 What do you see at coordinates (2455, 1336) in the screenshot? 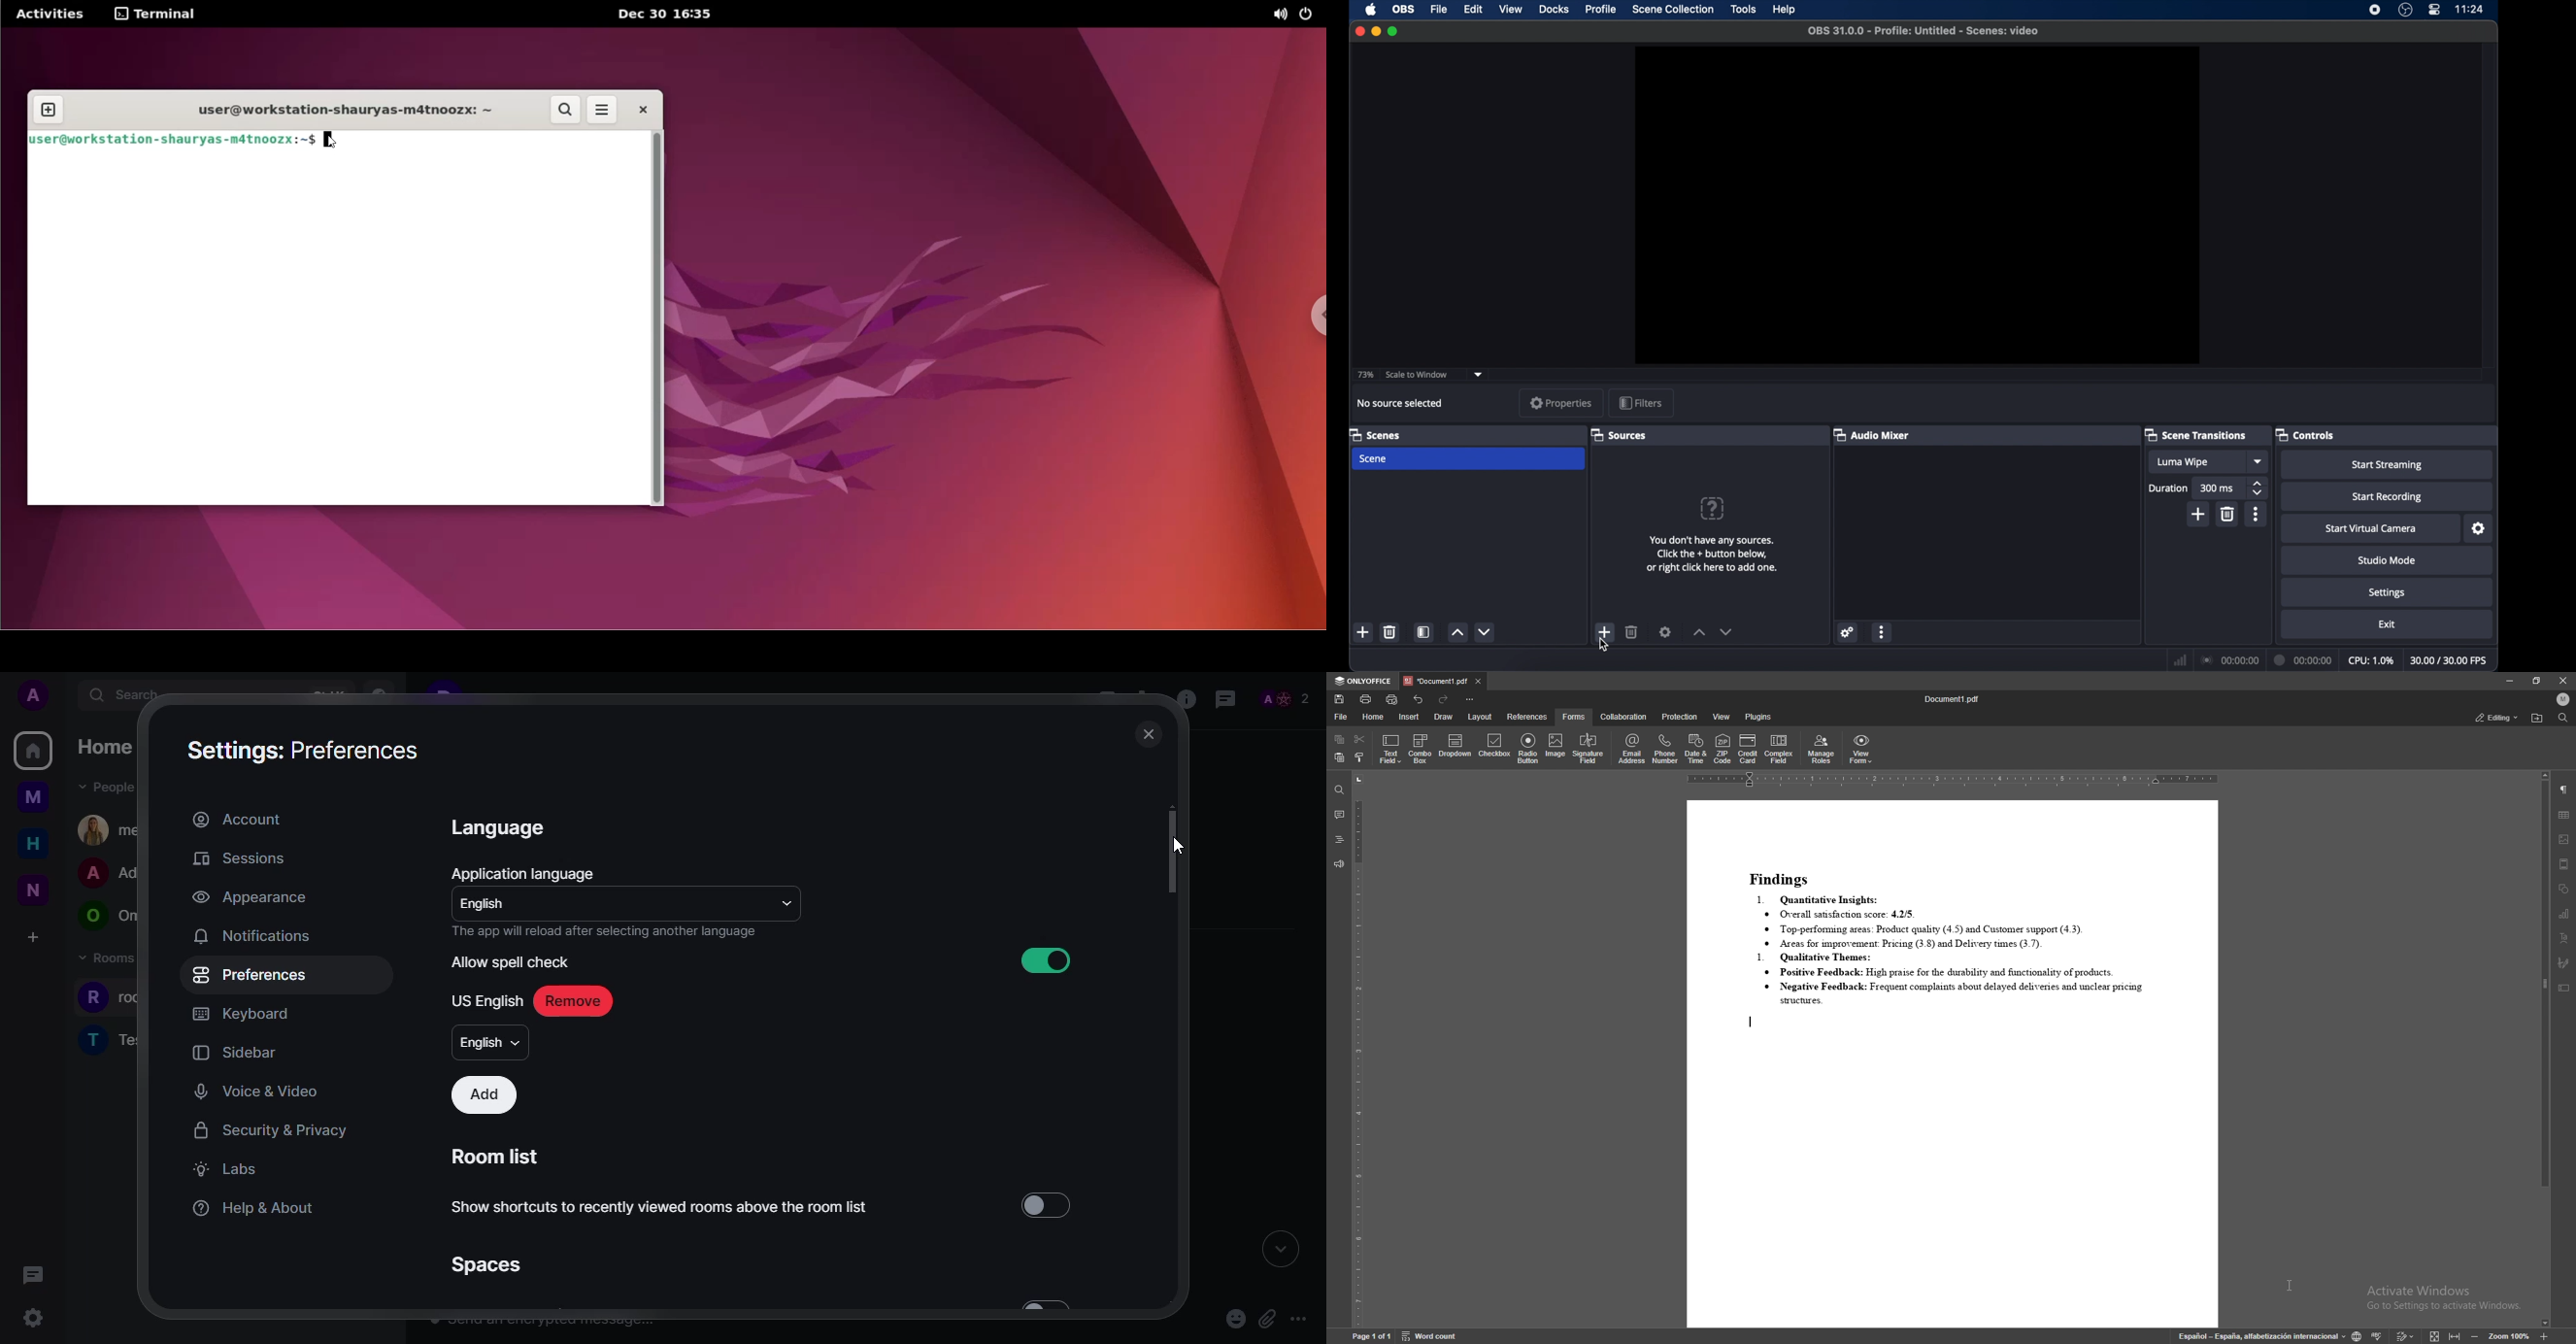
I see `fit to width` at bounding box center [2455, 1336].